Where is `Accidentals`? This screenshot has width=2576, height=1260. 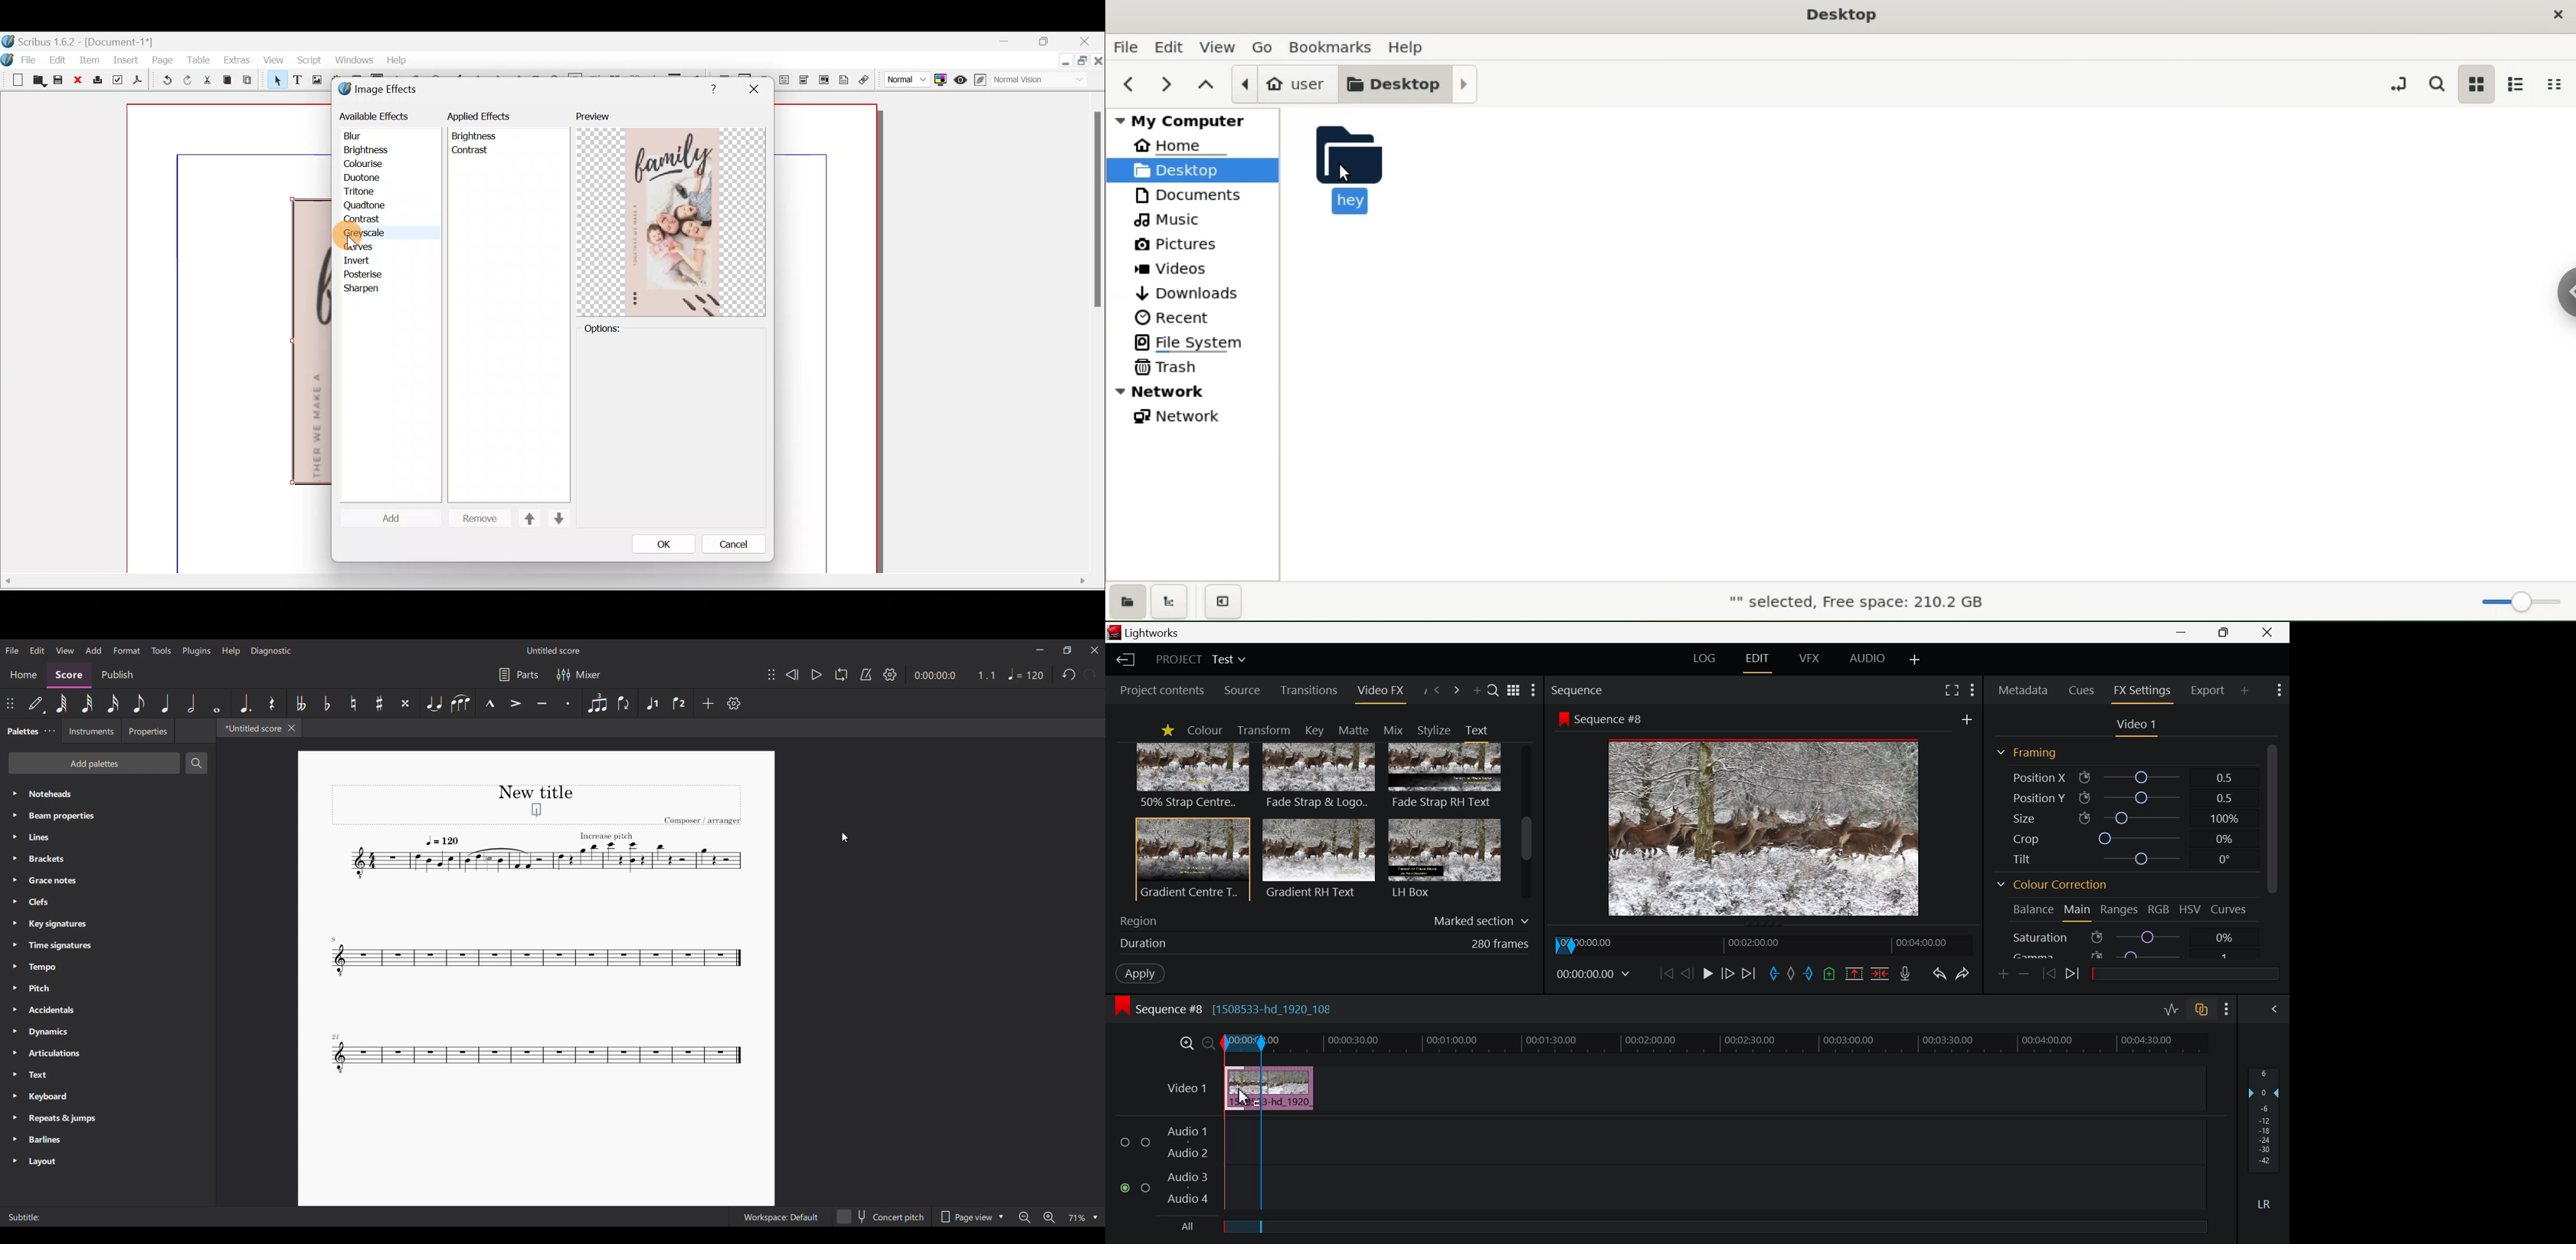
Accidentals is located at coordinates (108, 1011).